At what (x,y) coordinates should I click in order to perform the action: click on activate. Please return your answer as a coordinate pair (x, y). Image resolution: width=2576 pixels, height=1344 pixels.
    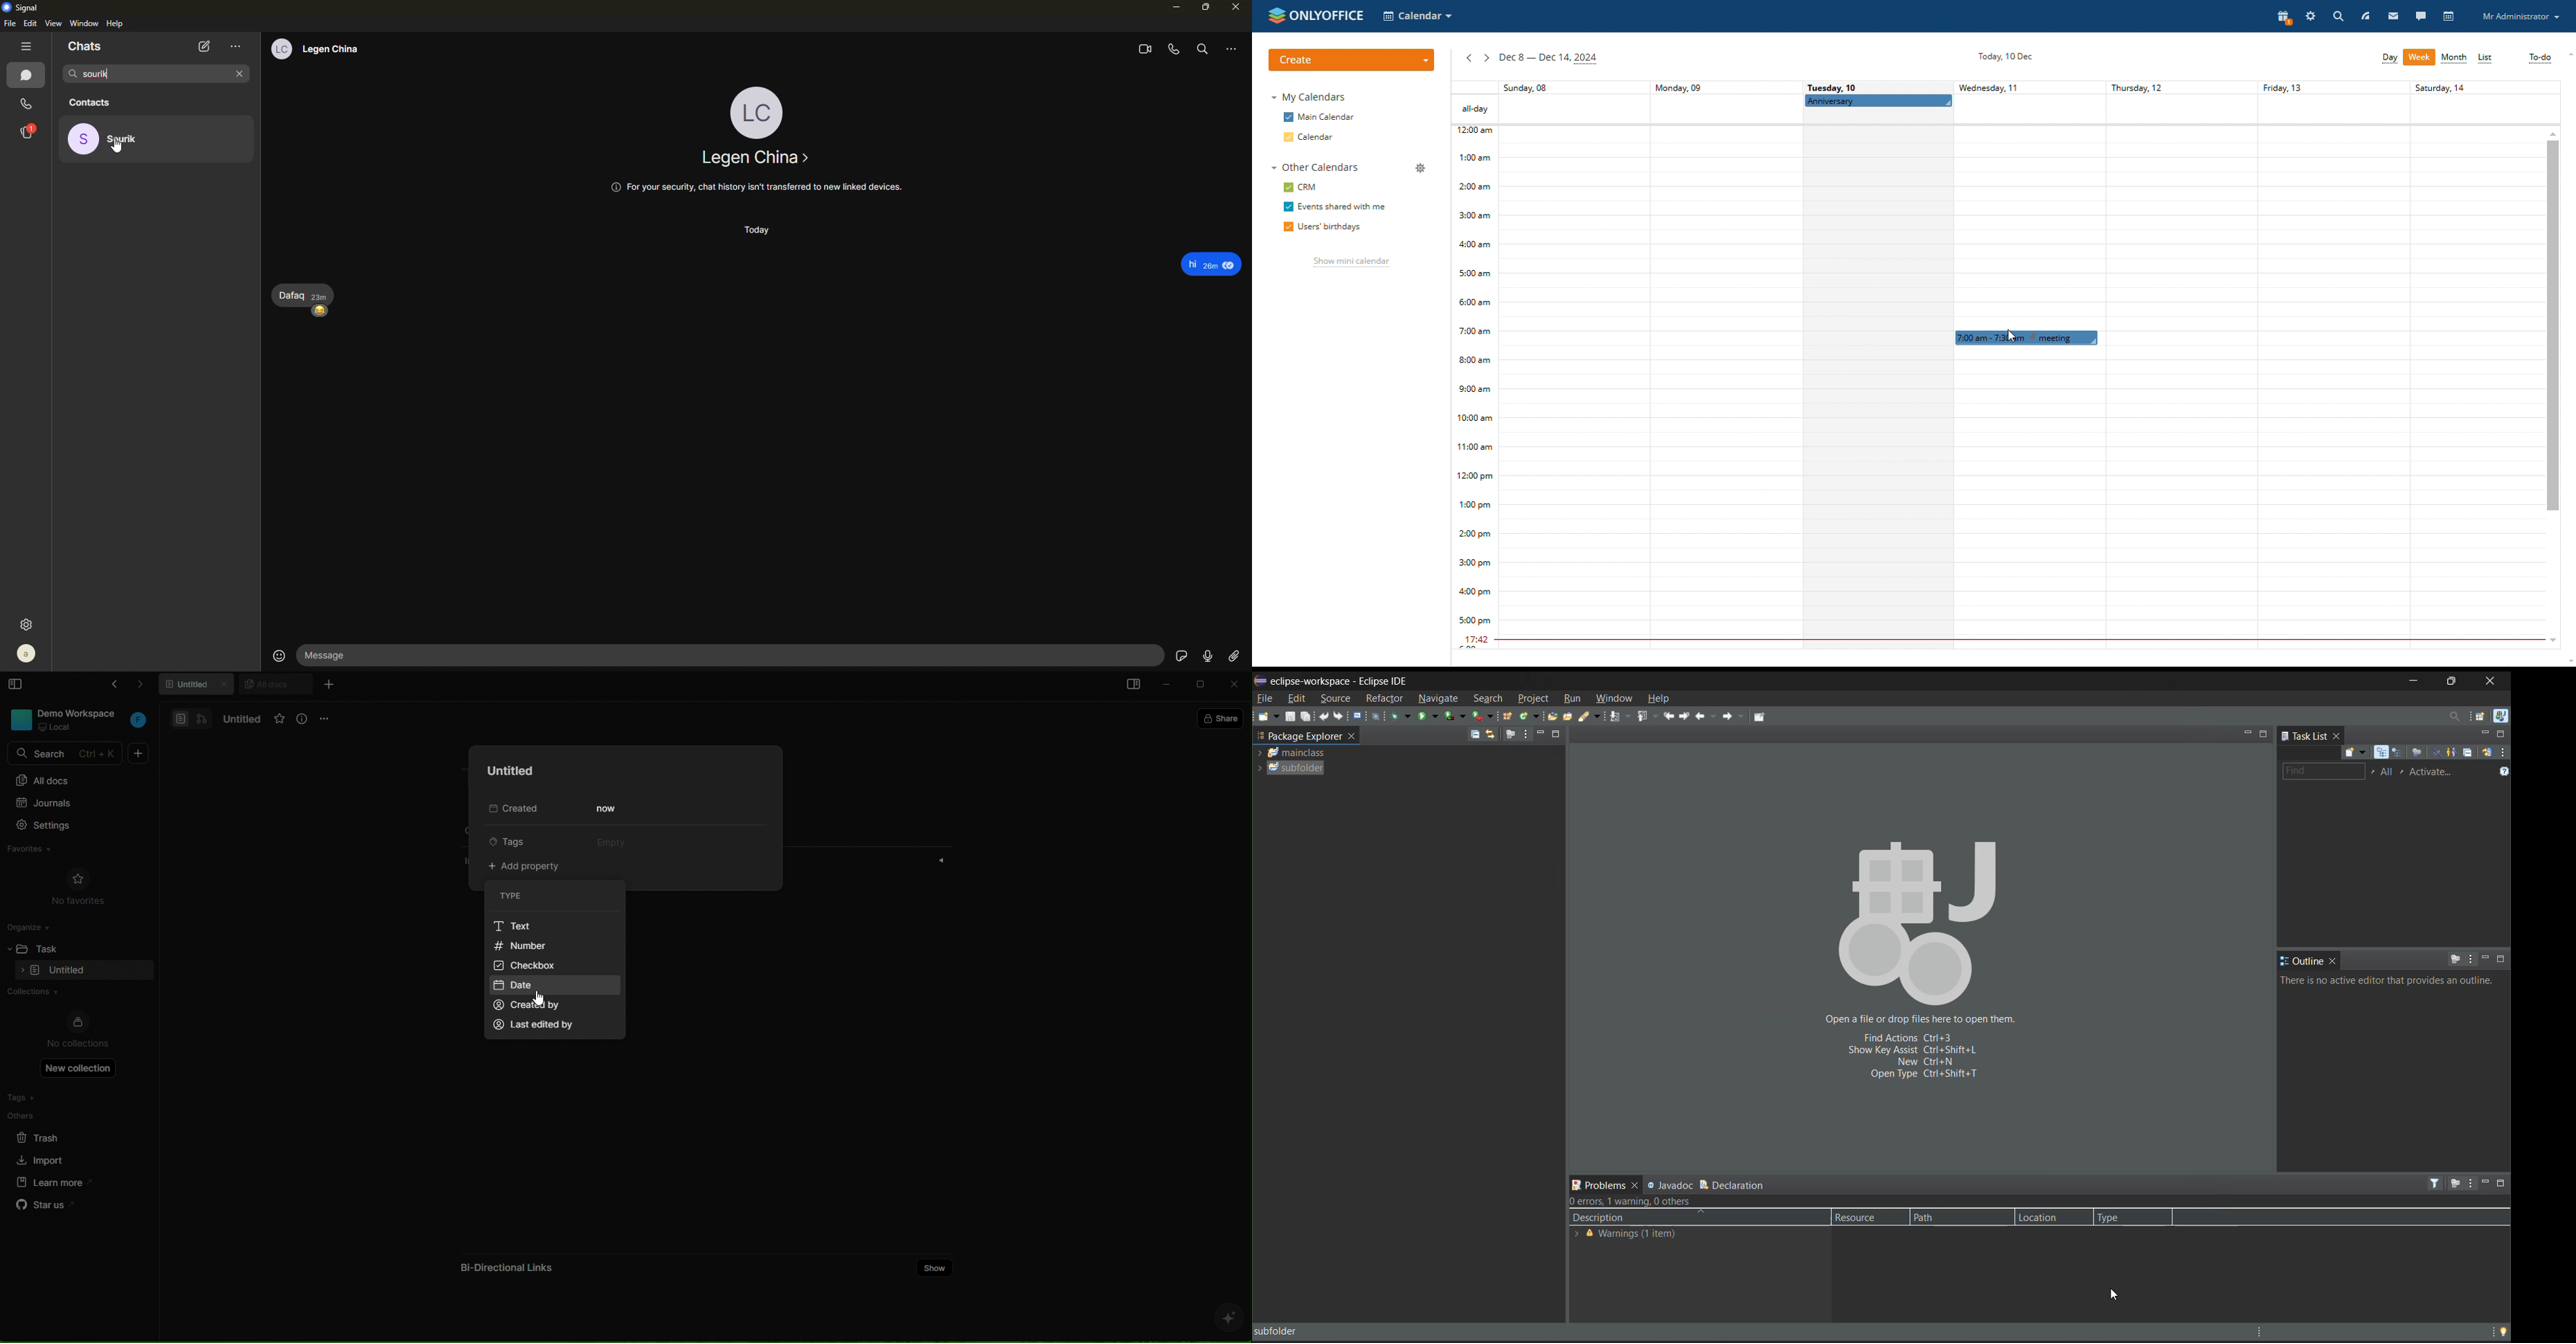
    Looking at the image, I should click on (2435, 772).